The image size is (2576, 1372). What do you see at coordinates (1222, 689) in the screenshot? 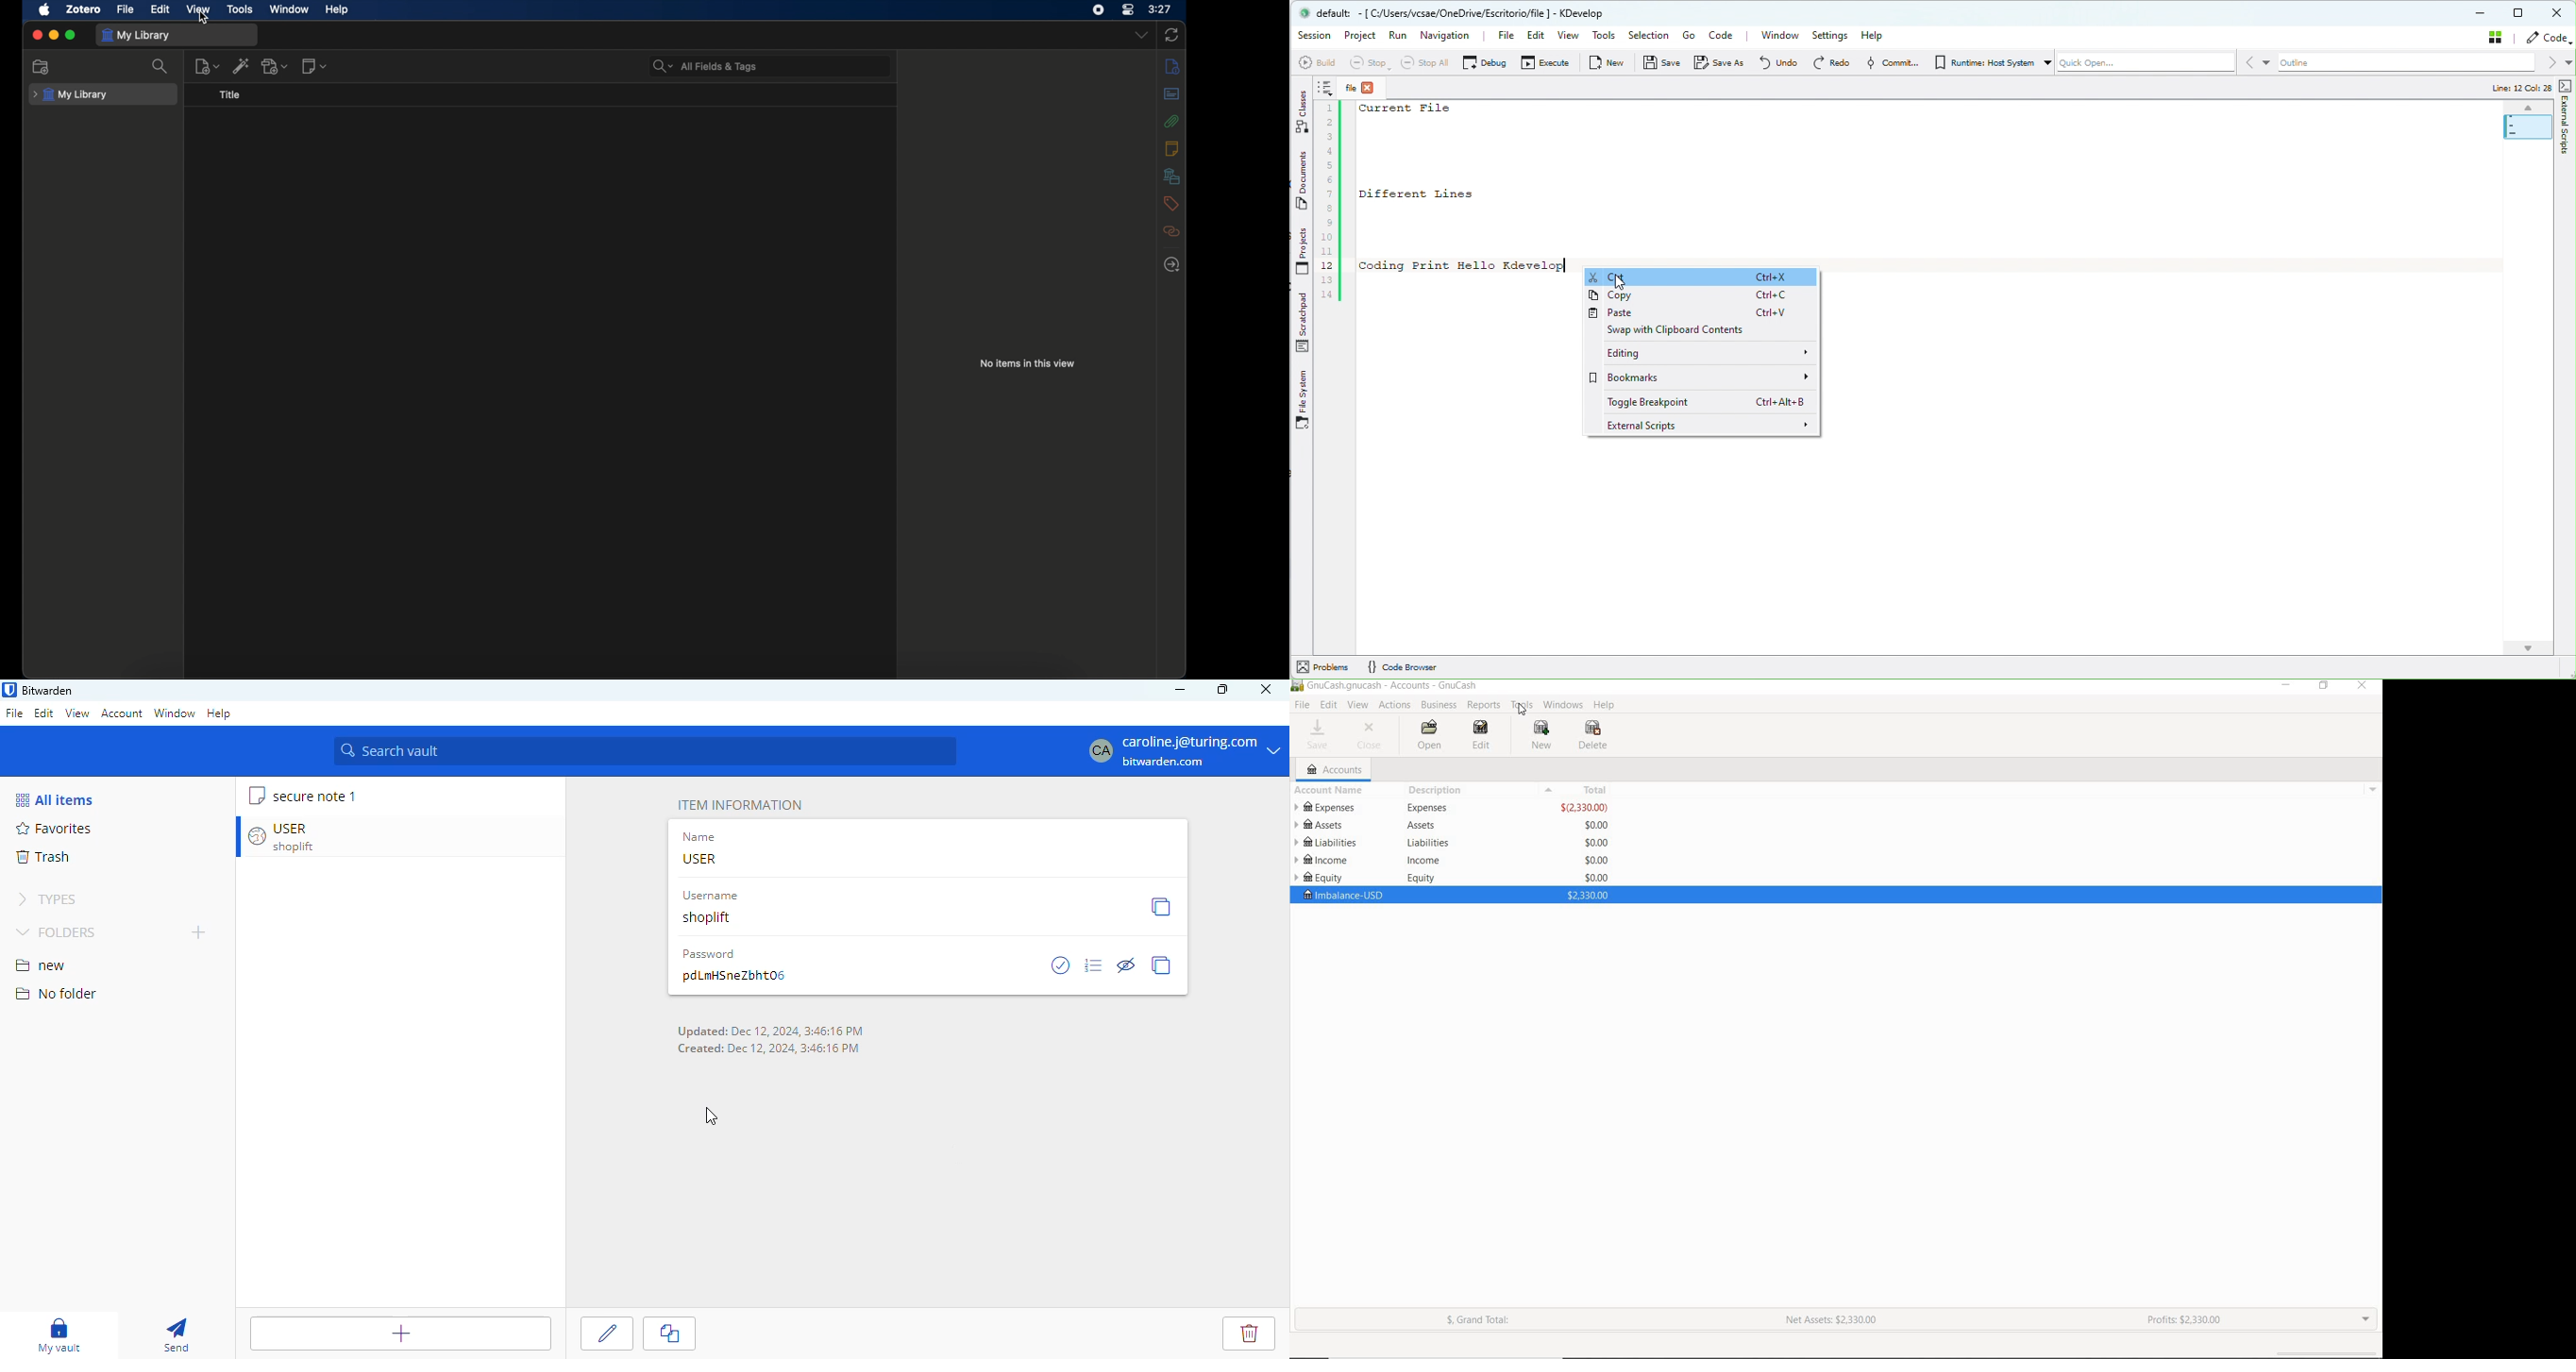
I see `maximize` at bounding box center [1222, 689].